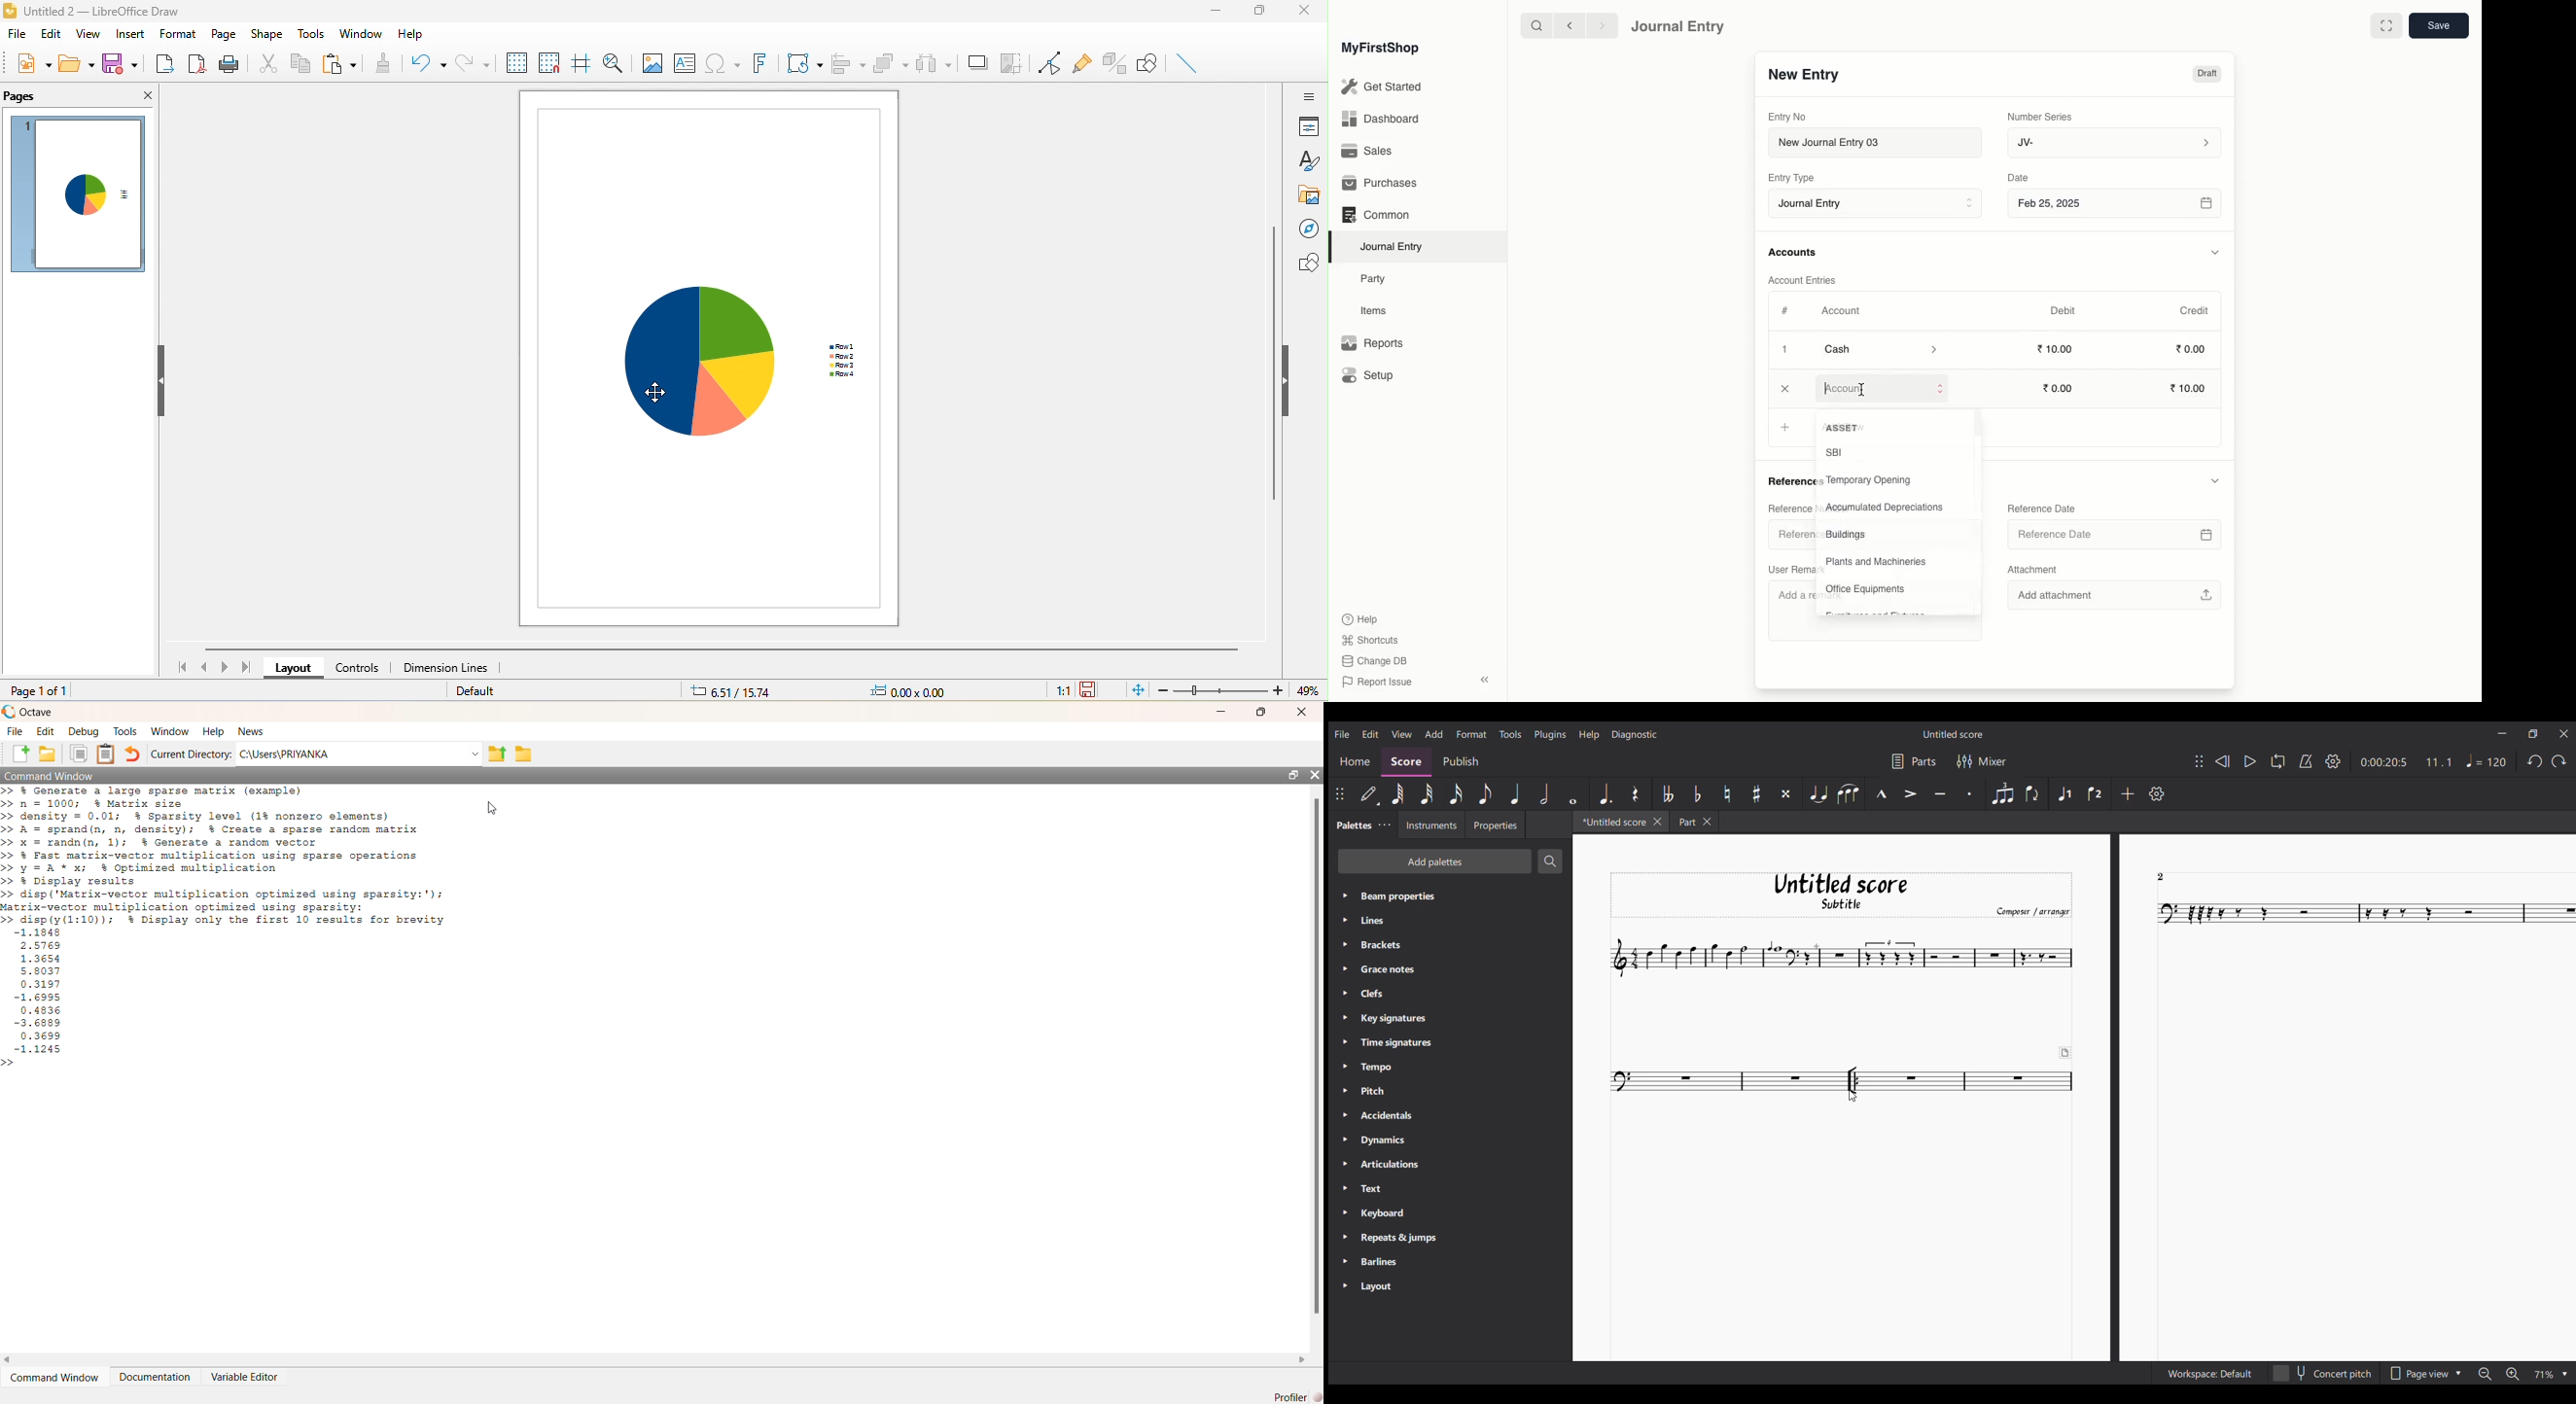 Image resolution: width=2576 pixels, height=1428 pixels. Describe the element at coordinates (2438, 26) in the screenshot. I see `save` at that location.